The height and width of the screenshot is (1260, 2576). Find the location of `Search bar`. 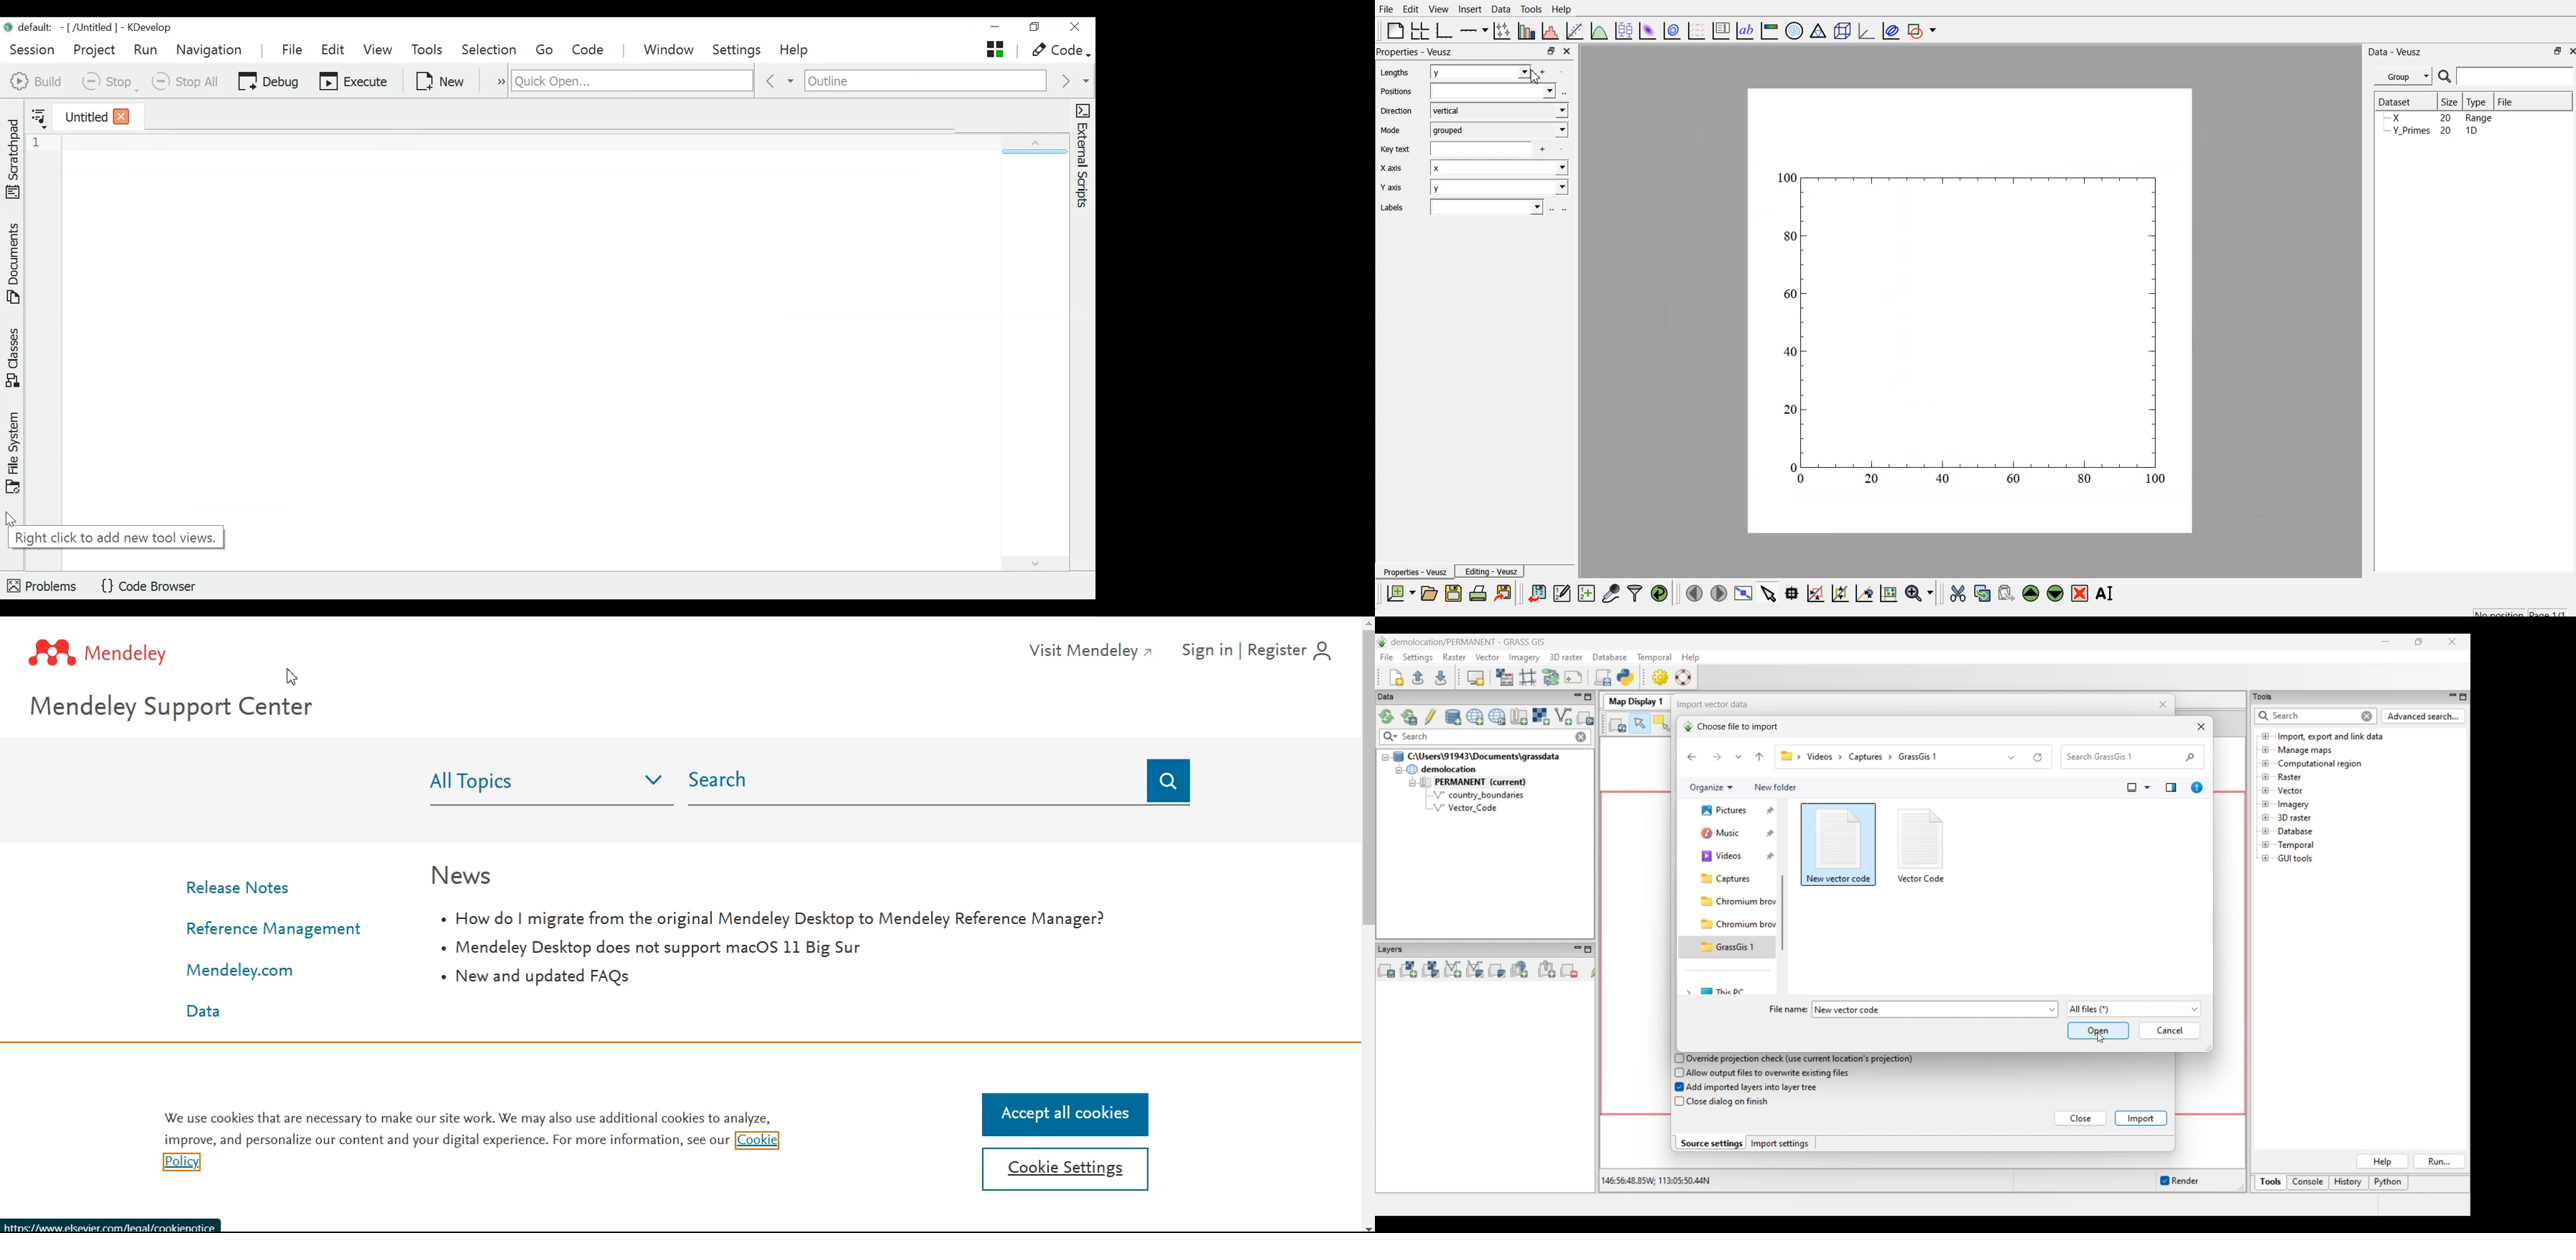

Search bar is located at coordinates (942, 782).